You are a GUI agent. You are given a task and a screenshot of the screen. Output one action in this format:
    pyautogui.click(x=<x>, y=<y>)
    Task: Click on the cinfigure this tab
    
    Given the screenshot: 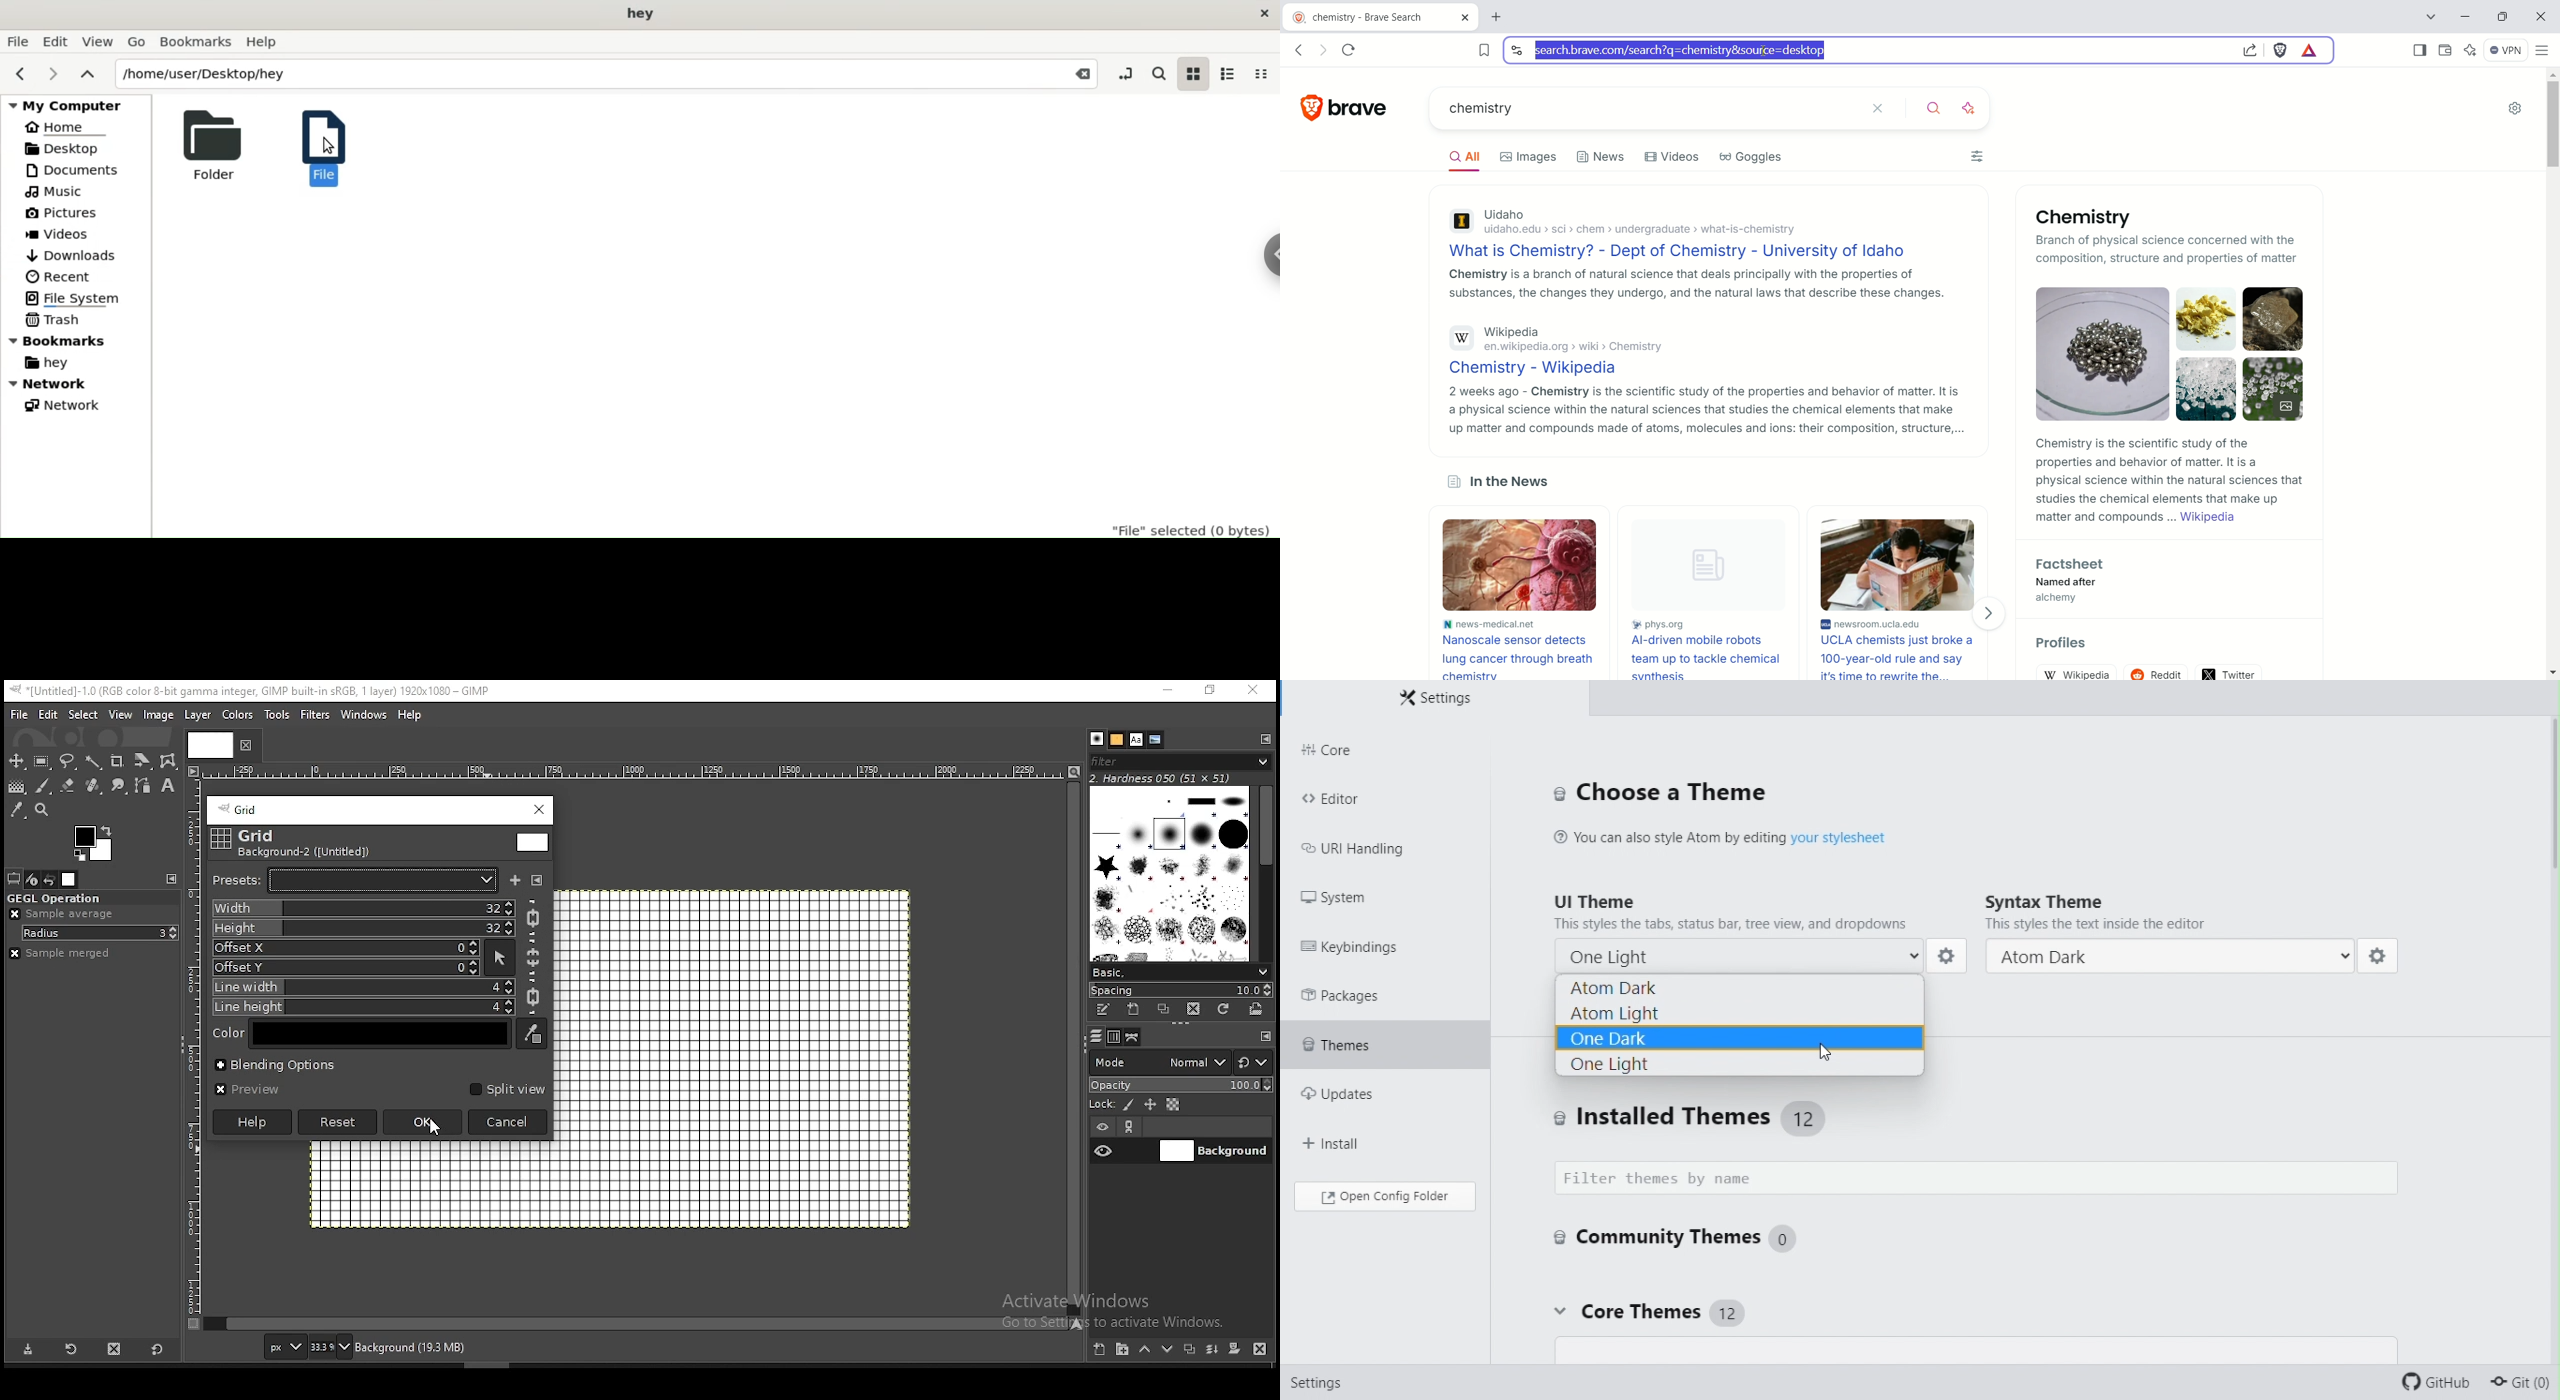 What is the action you would take?
    pyautogui.click(x=1267, y=1036)
    